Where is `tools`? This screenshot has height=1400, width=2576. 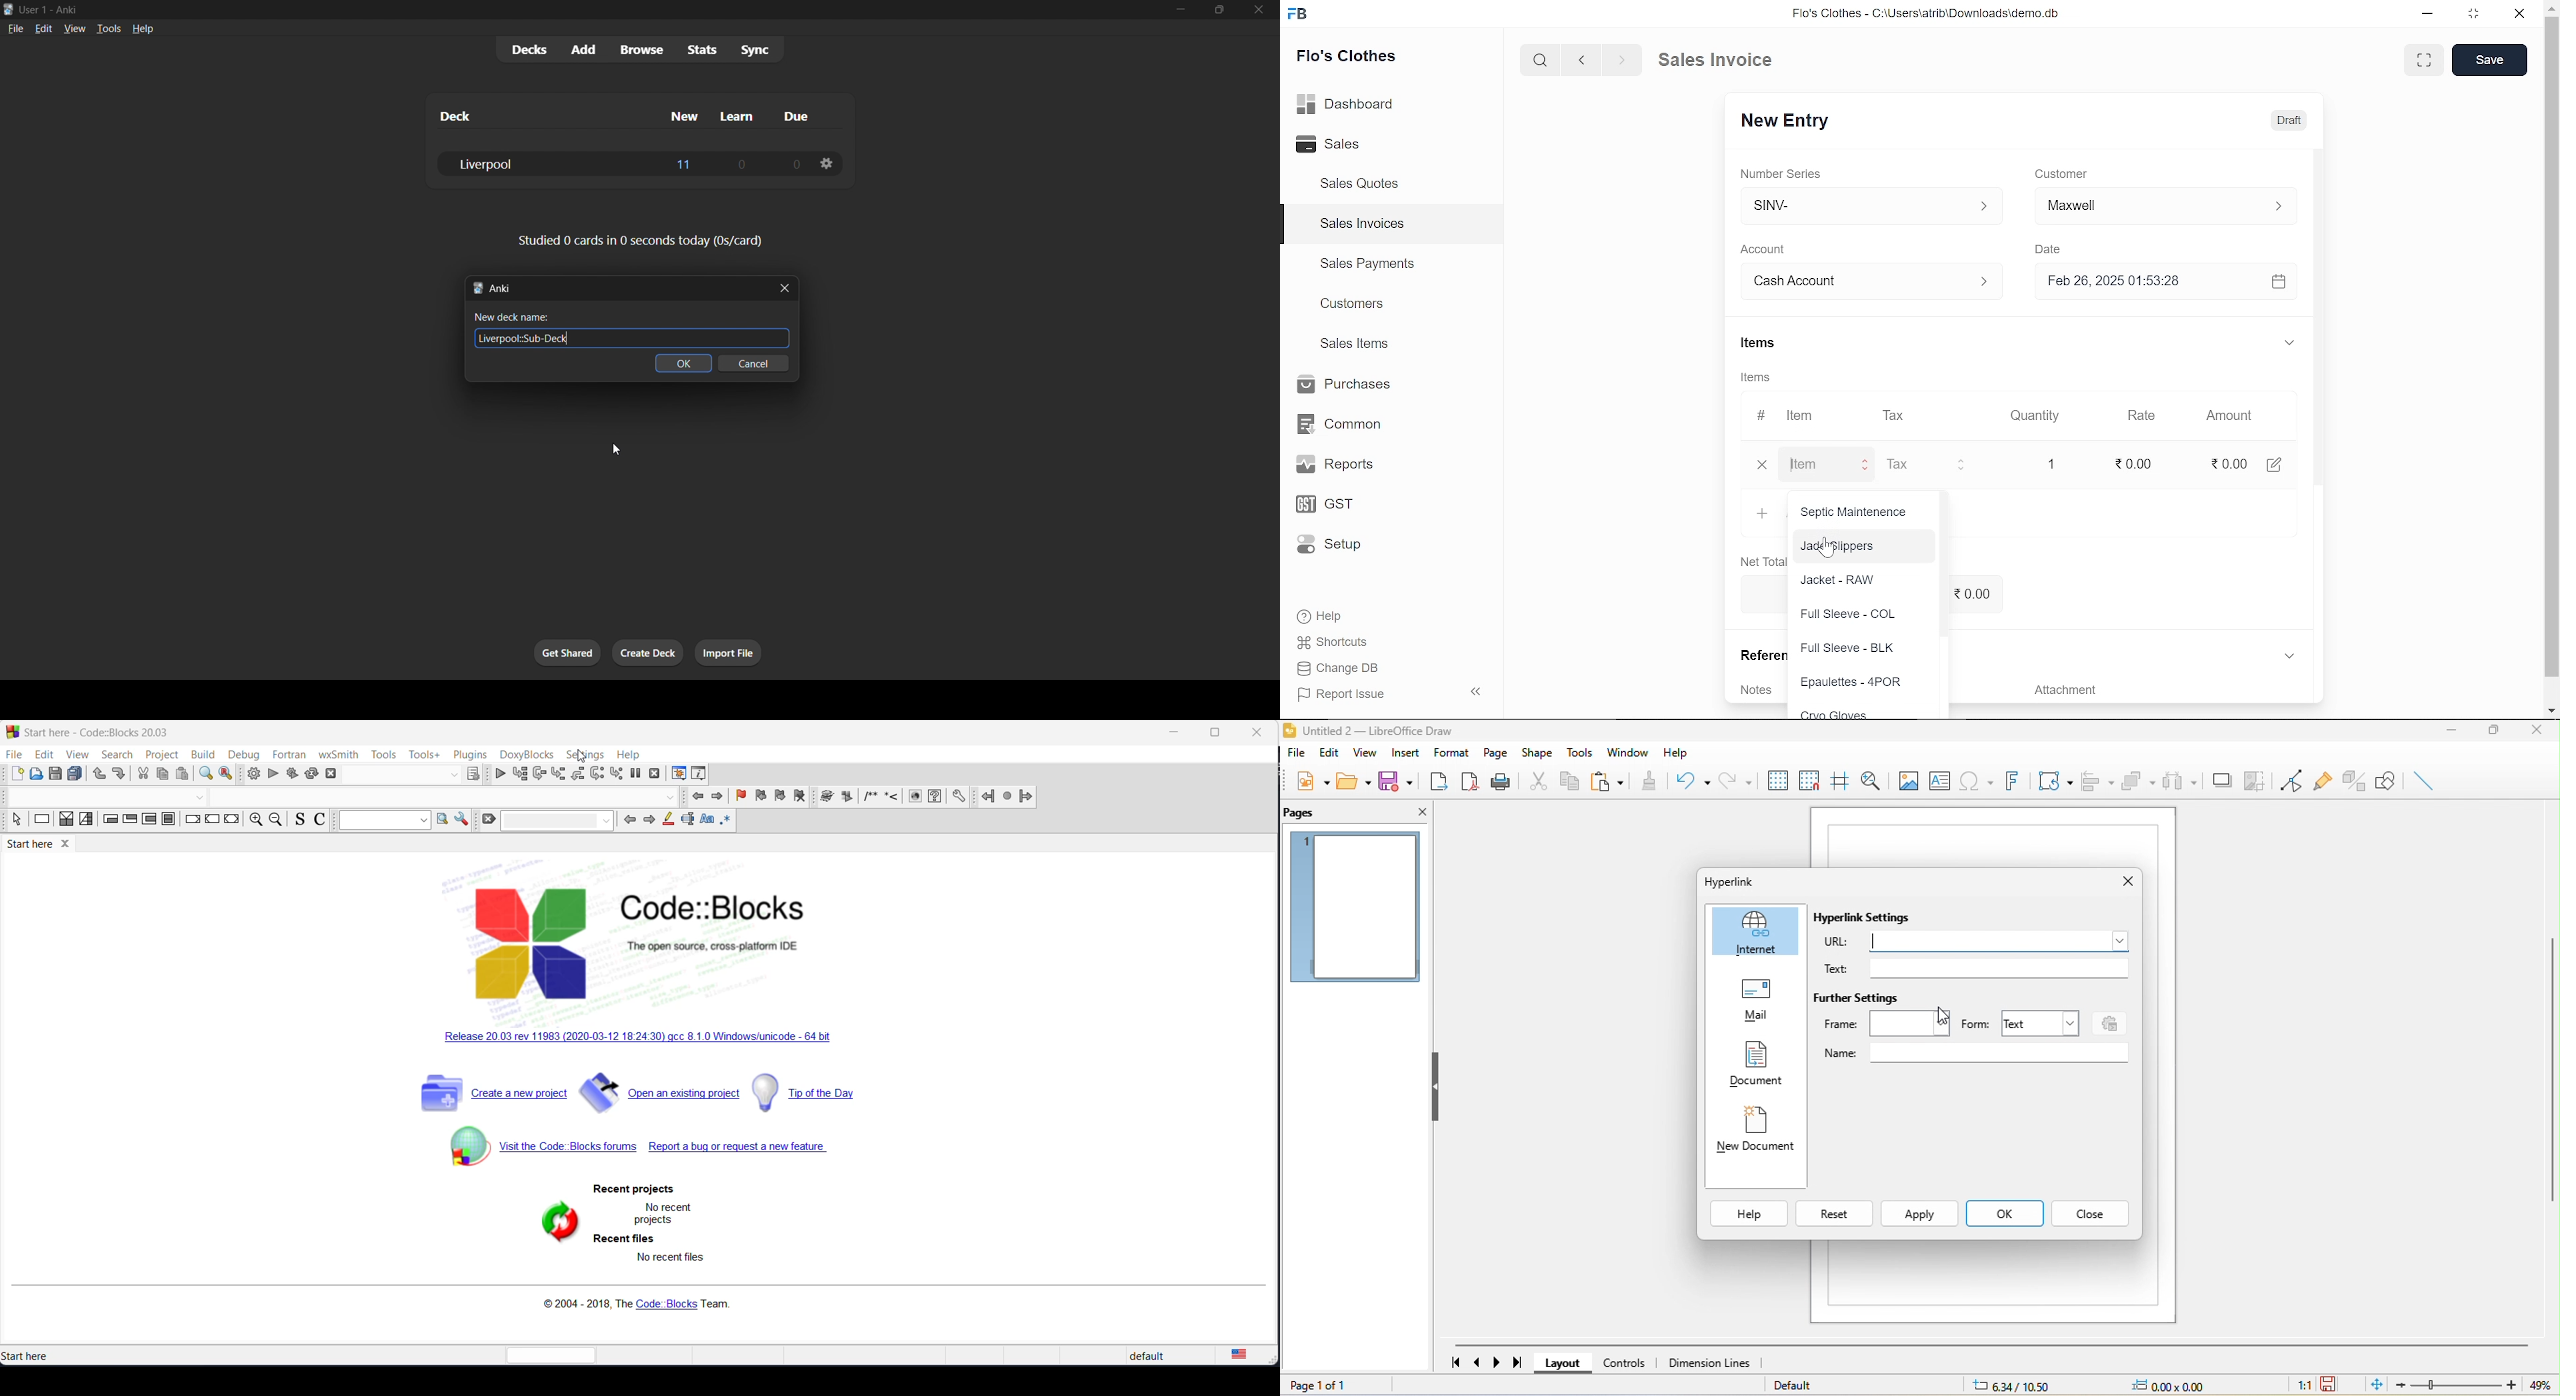 tools is located at coordinates (1579, 753).